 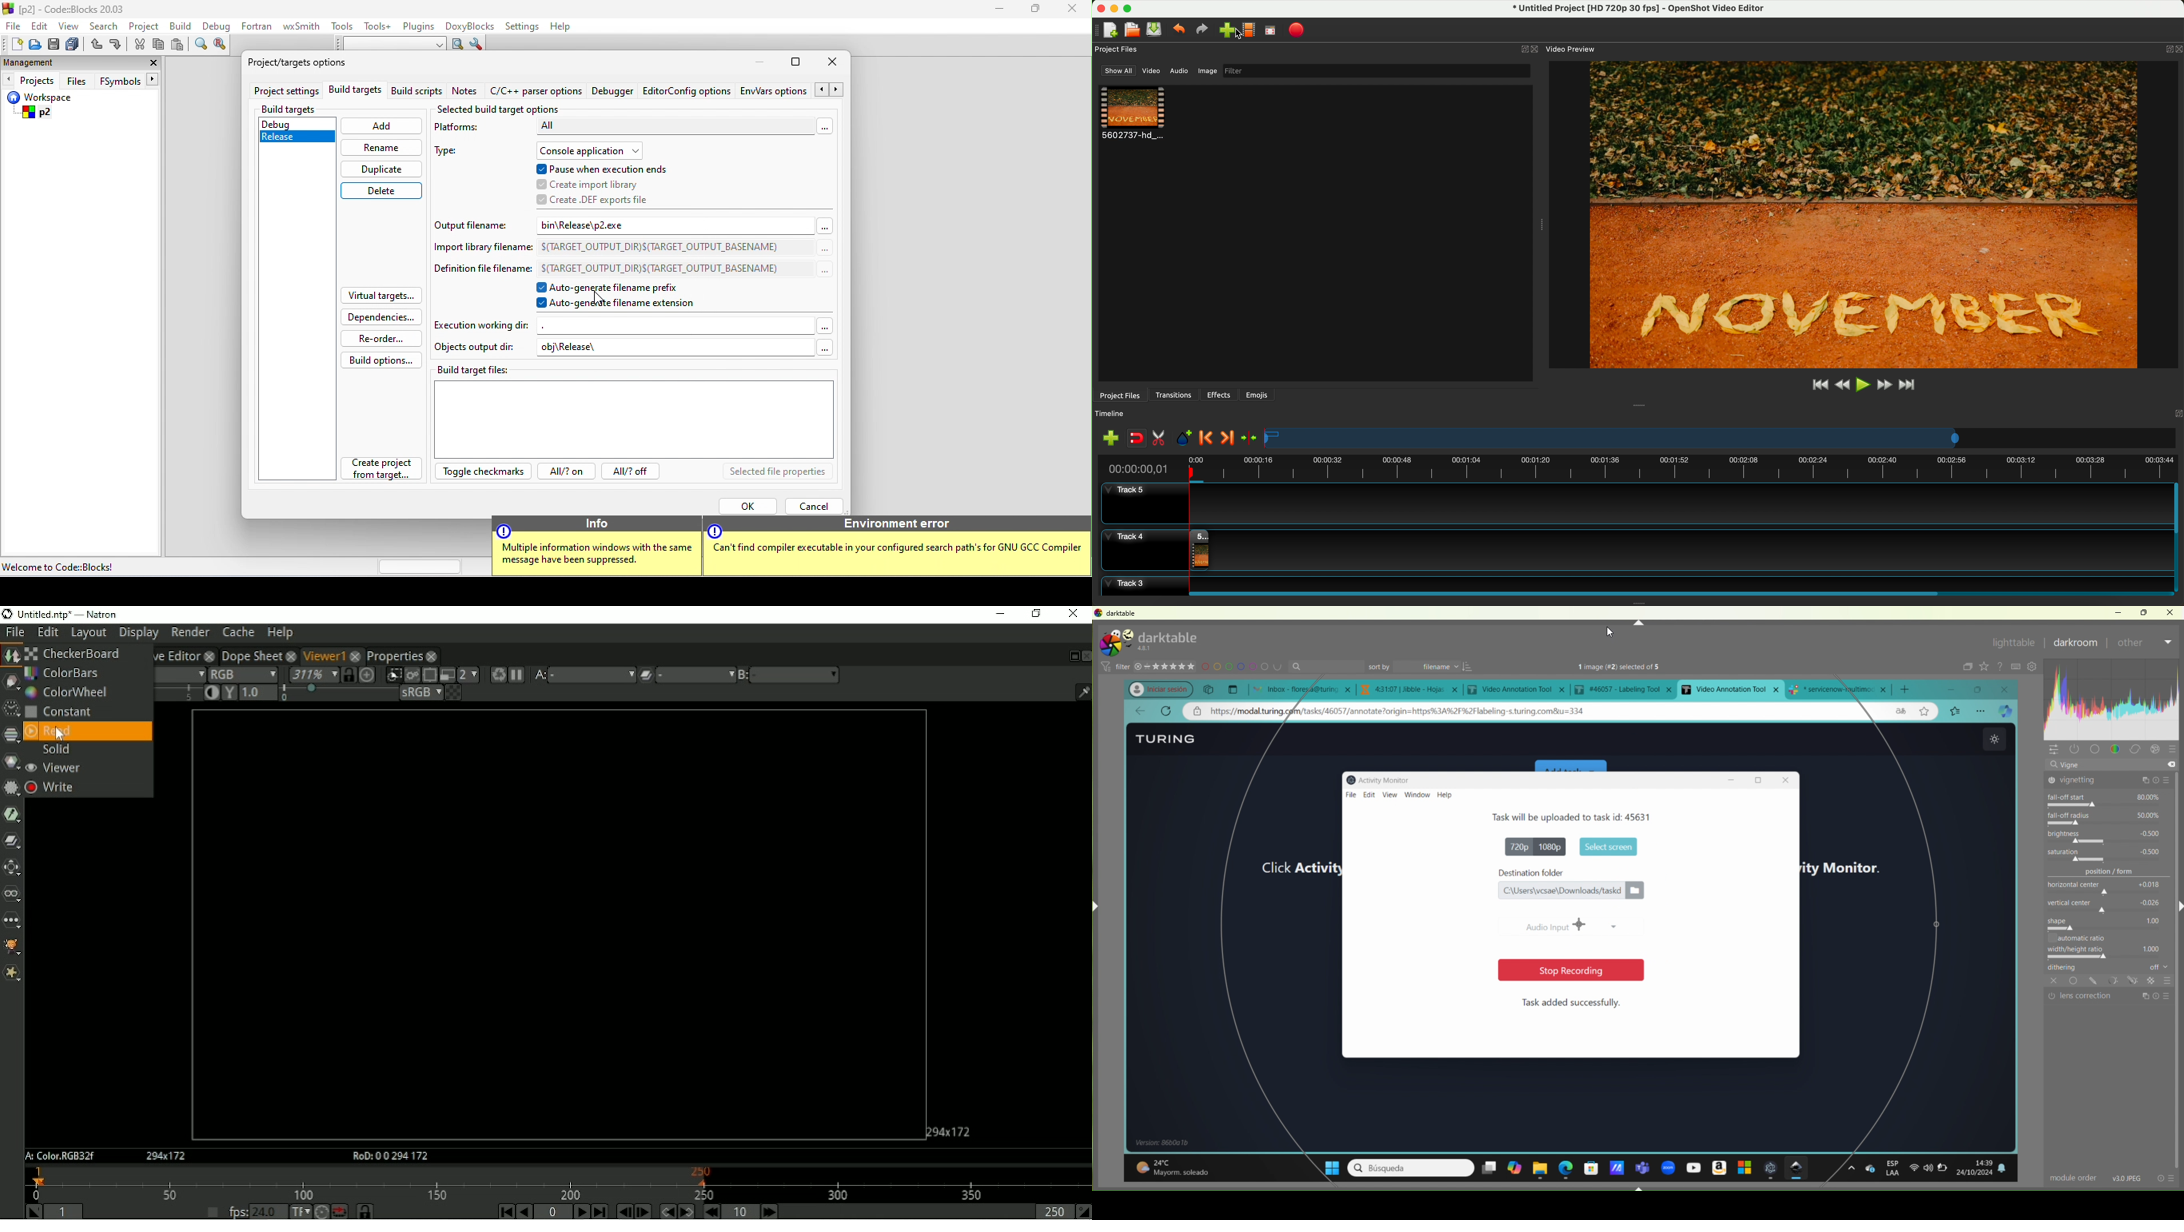 I want to click on Audio input, so click(x=1570, y=925).